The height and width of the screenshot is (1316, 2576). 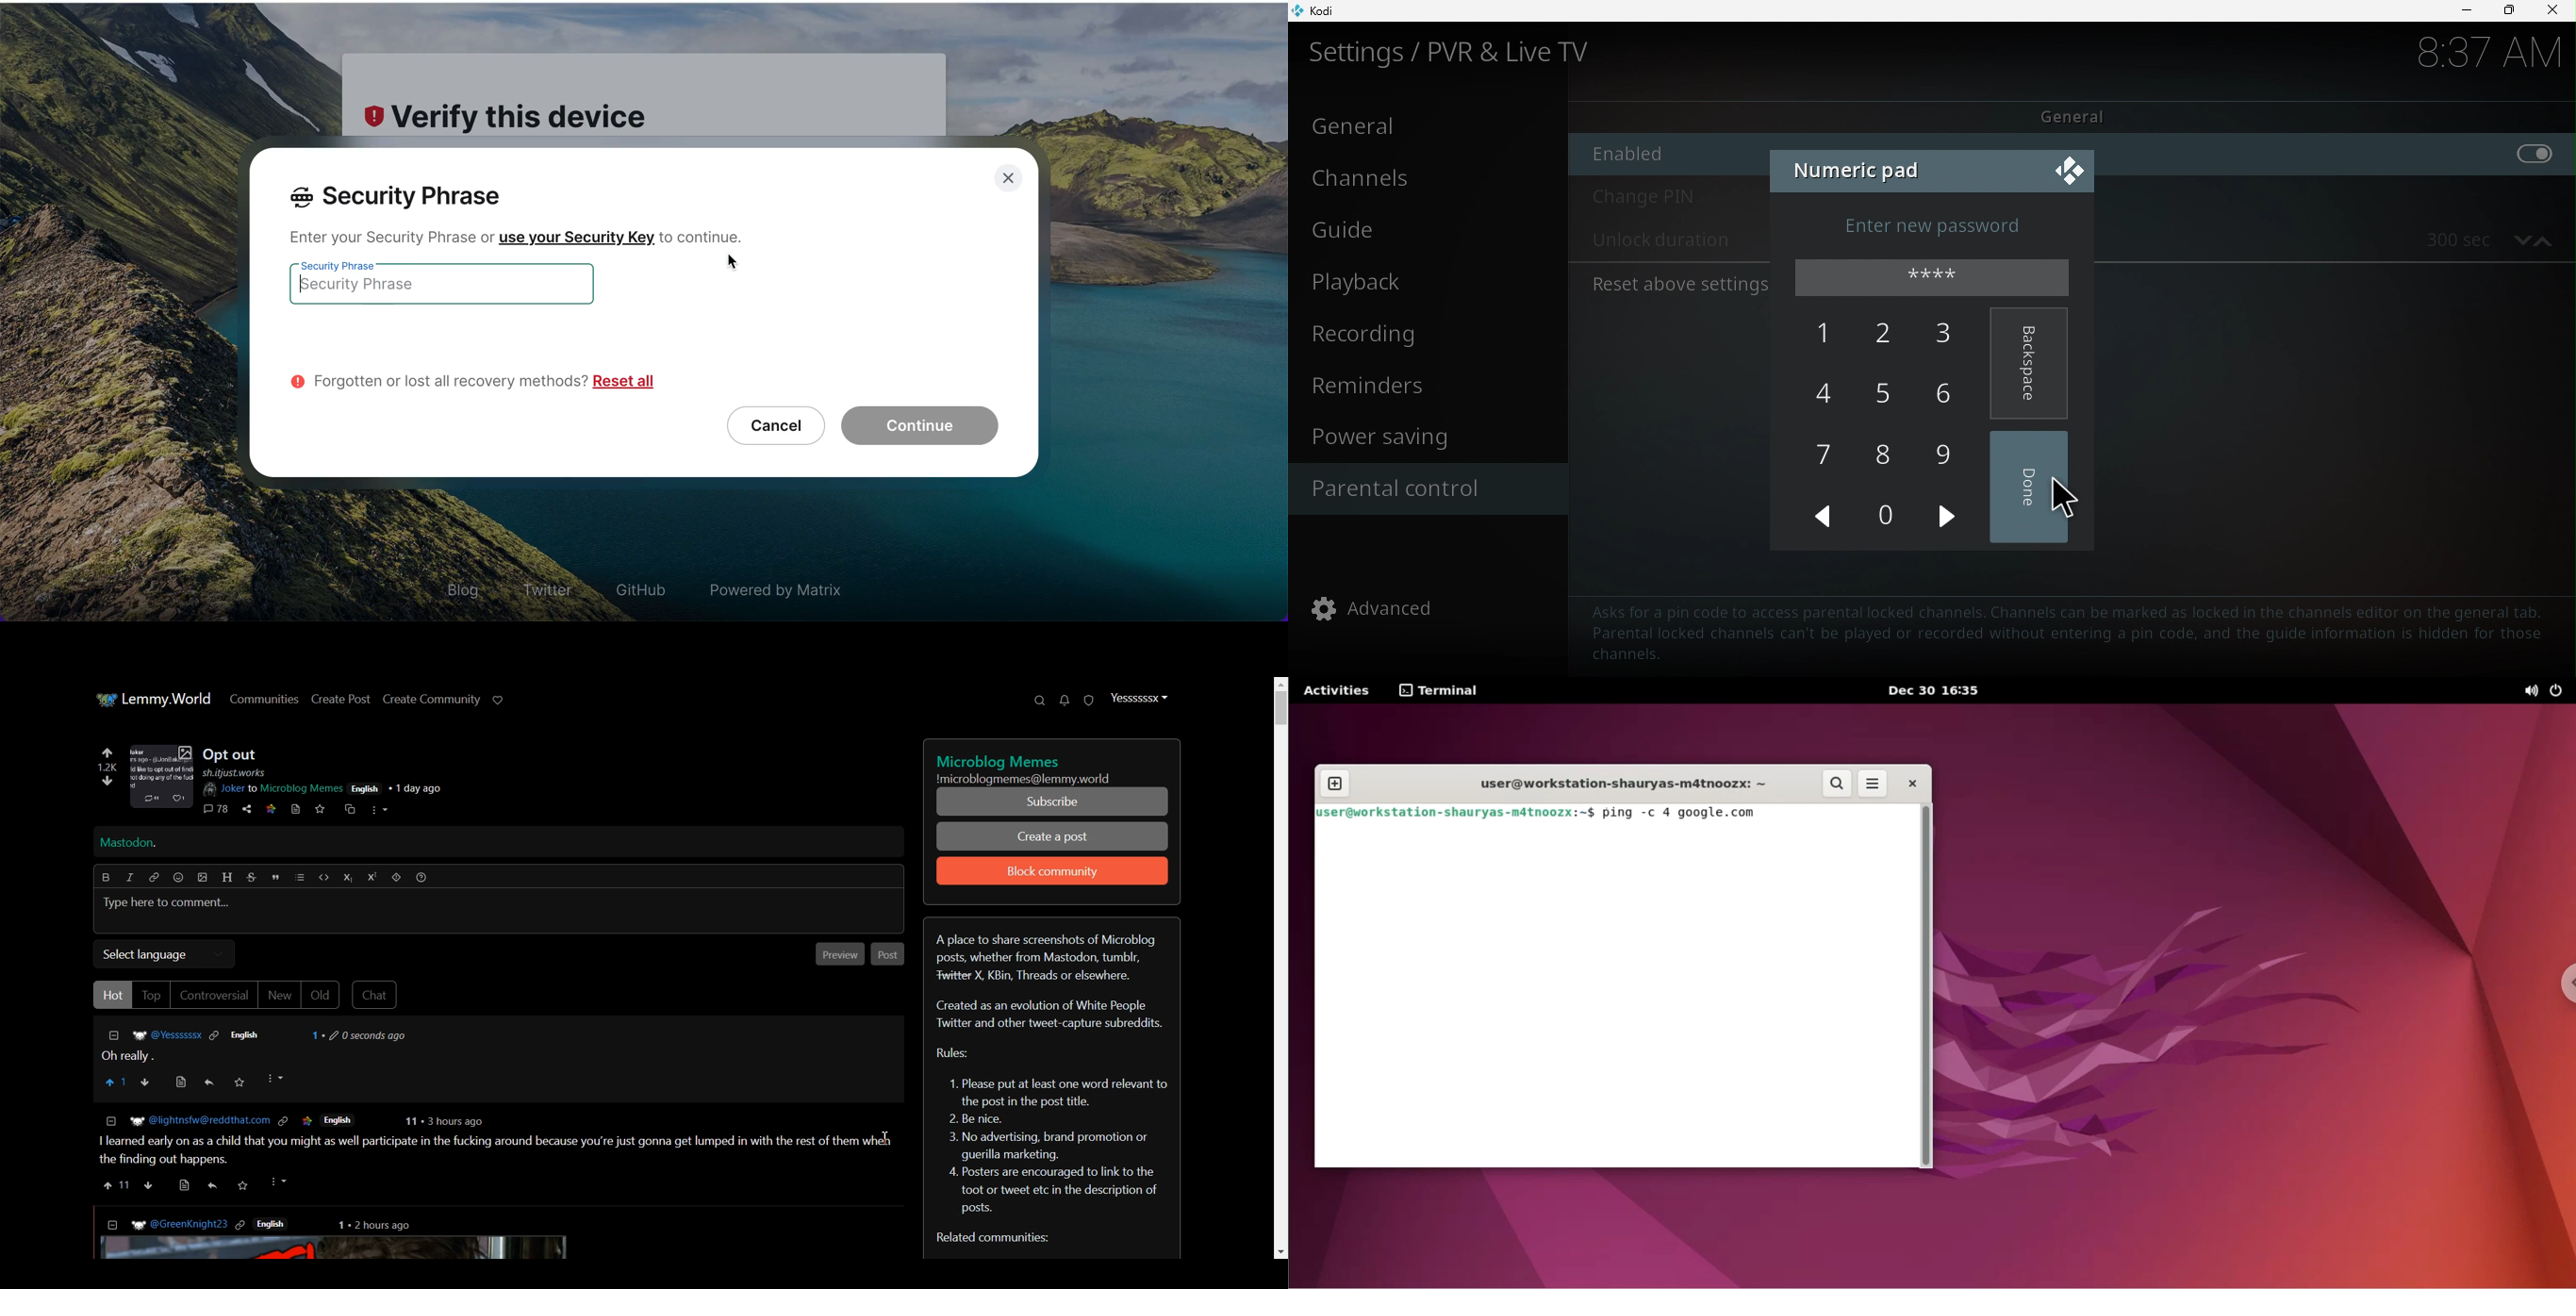 I want to click on Previous, so click(x=839, y=953).